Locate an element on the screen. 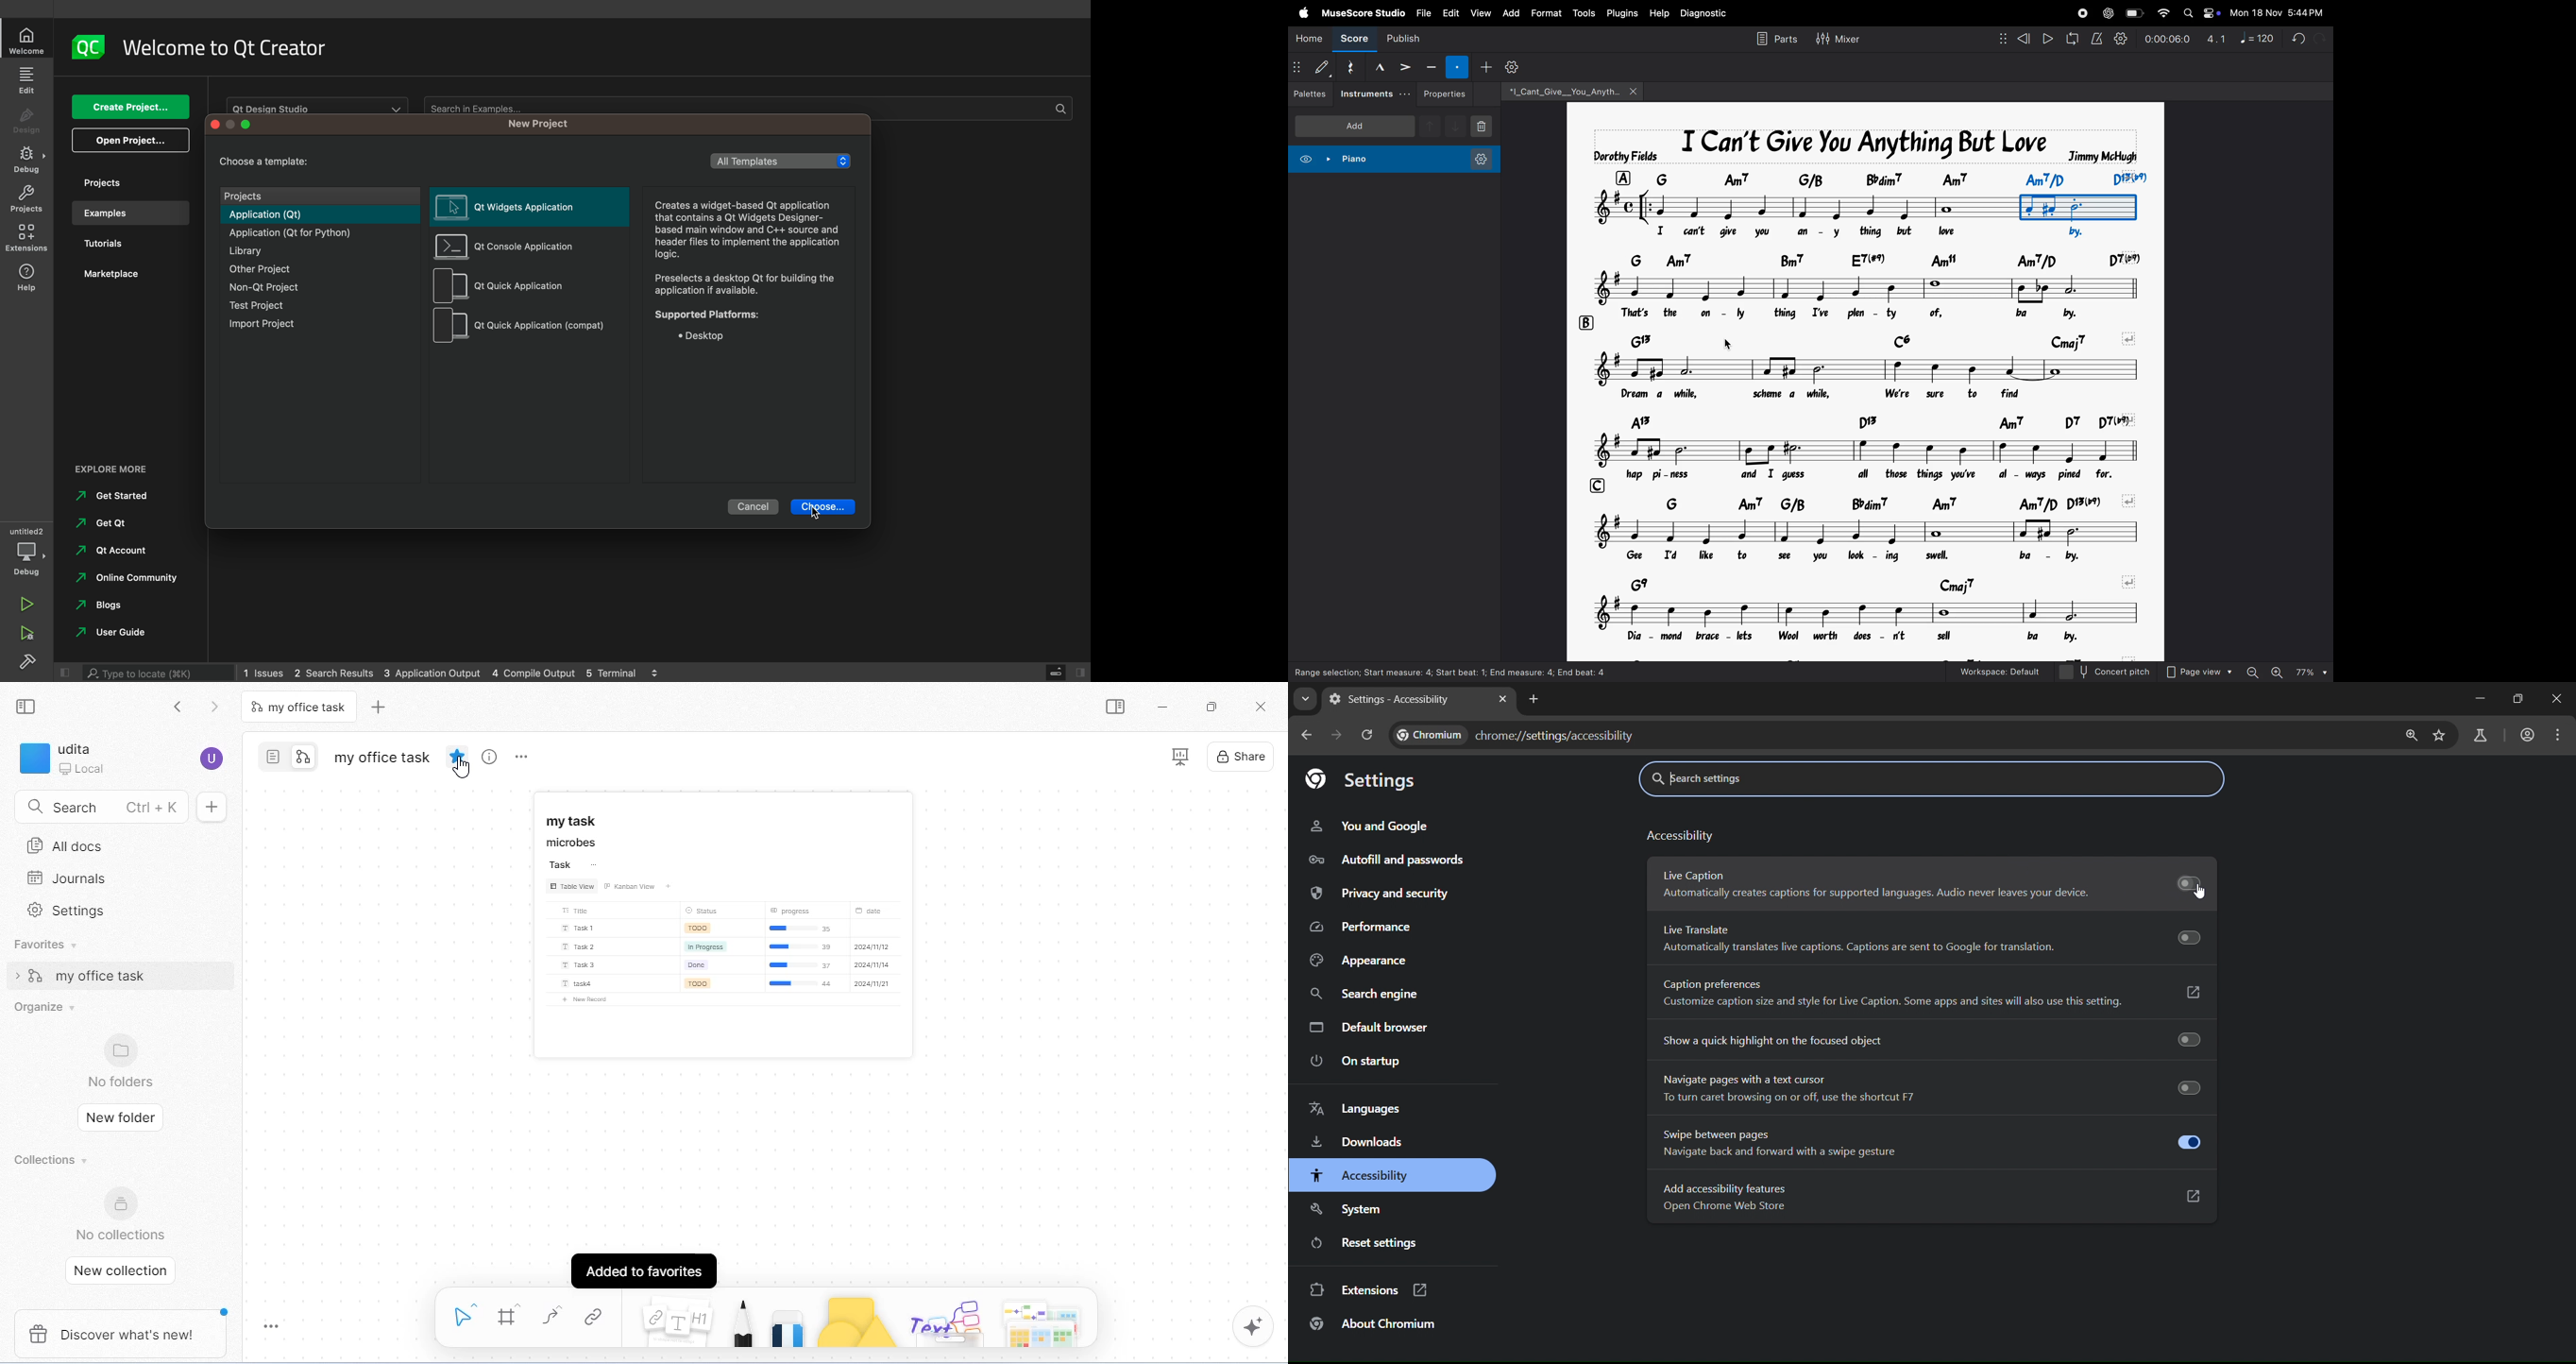  system is located at coordinates (1354, 1211).